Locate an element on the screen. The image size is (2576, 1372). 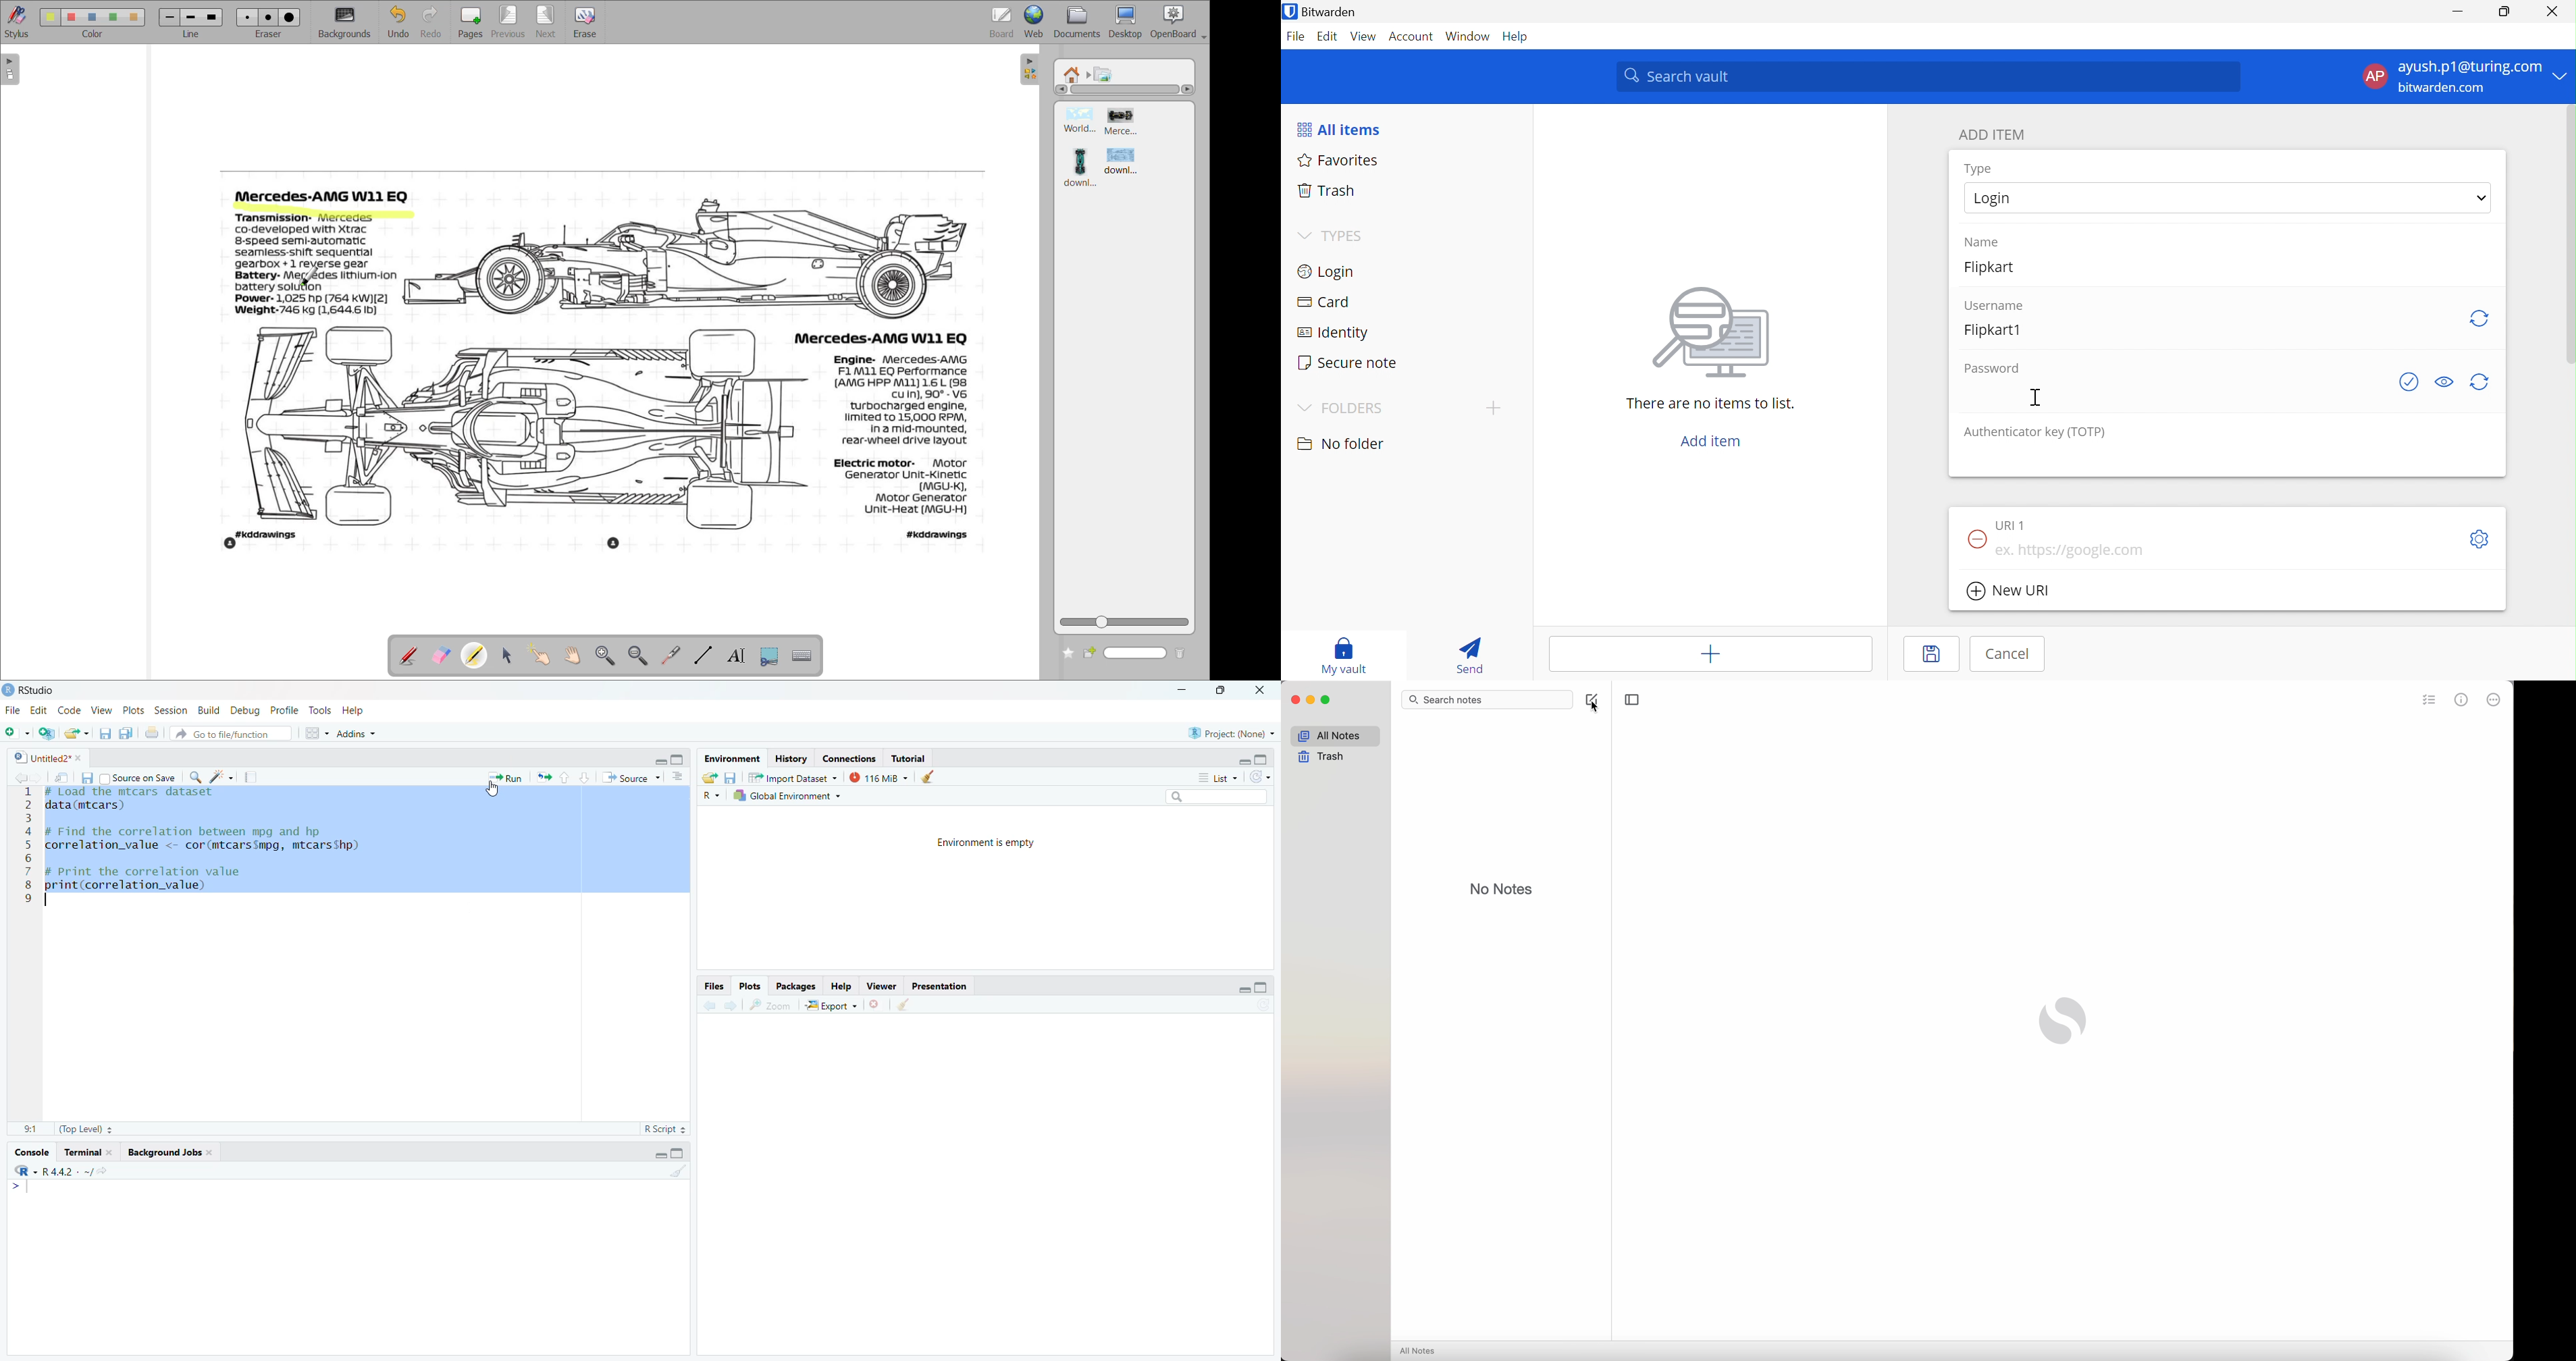
Maximize/Restore is located at coordinates (1224, 691).